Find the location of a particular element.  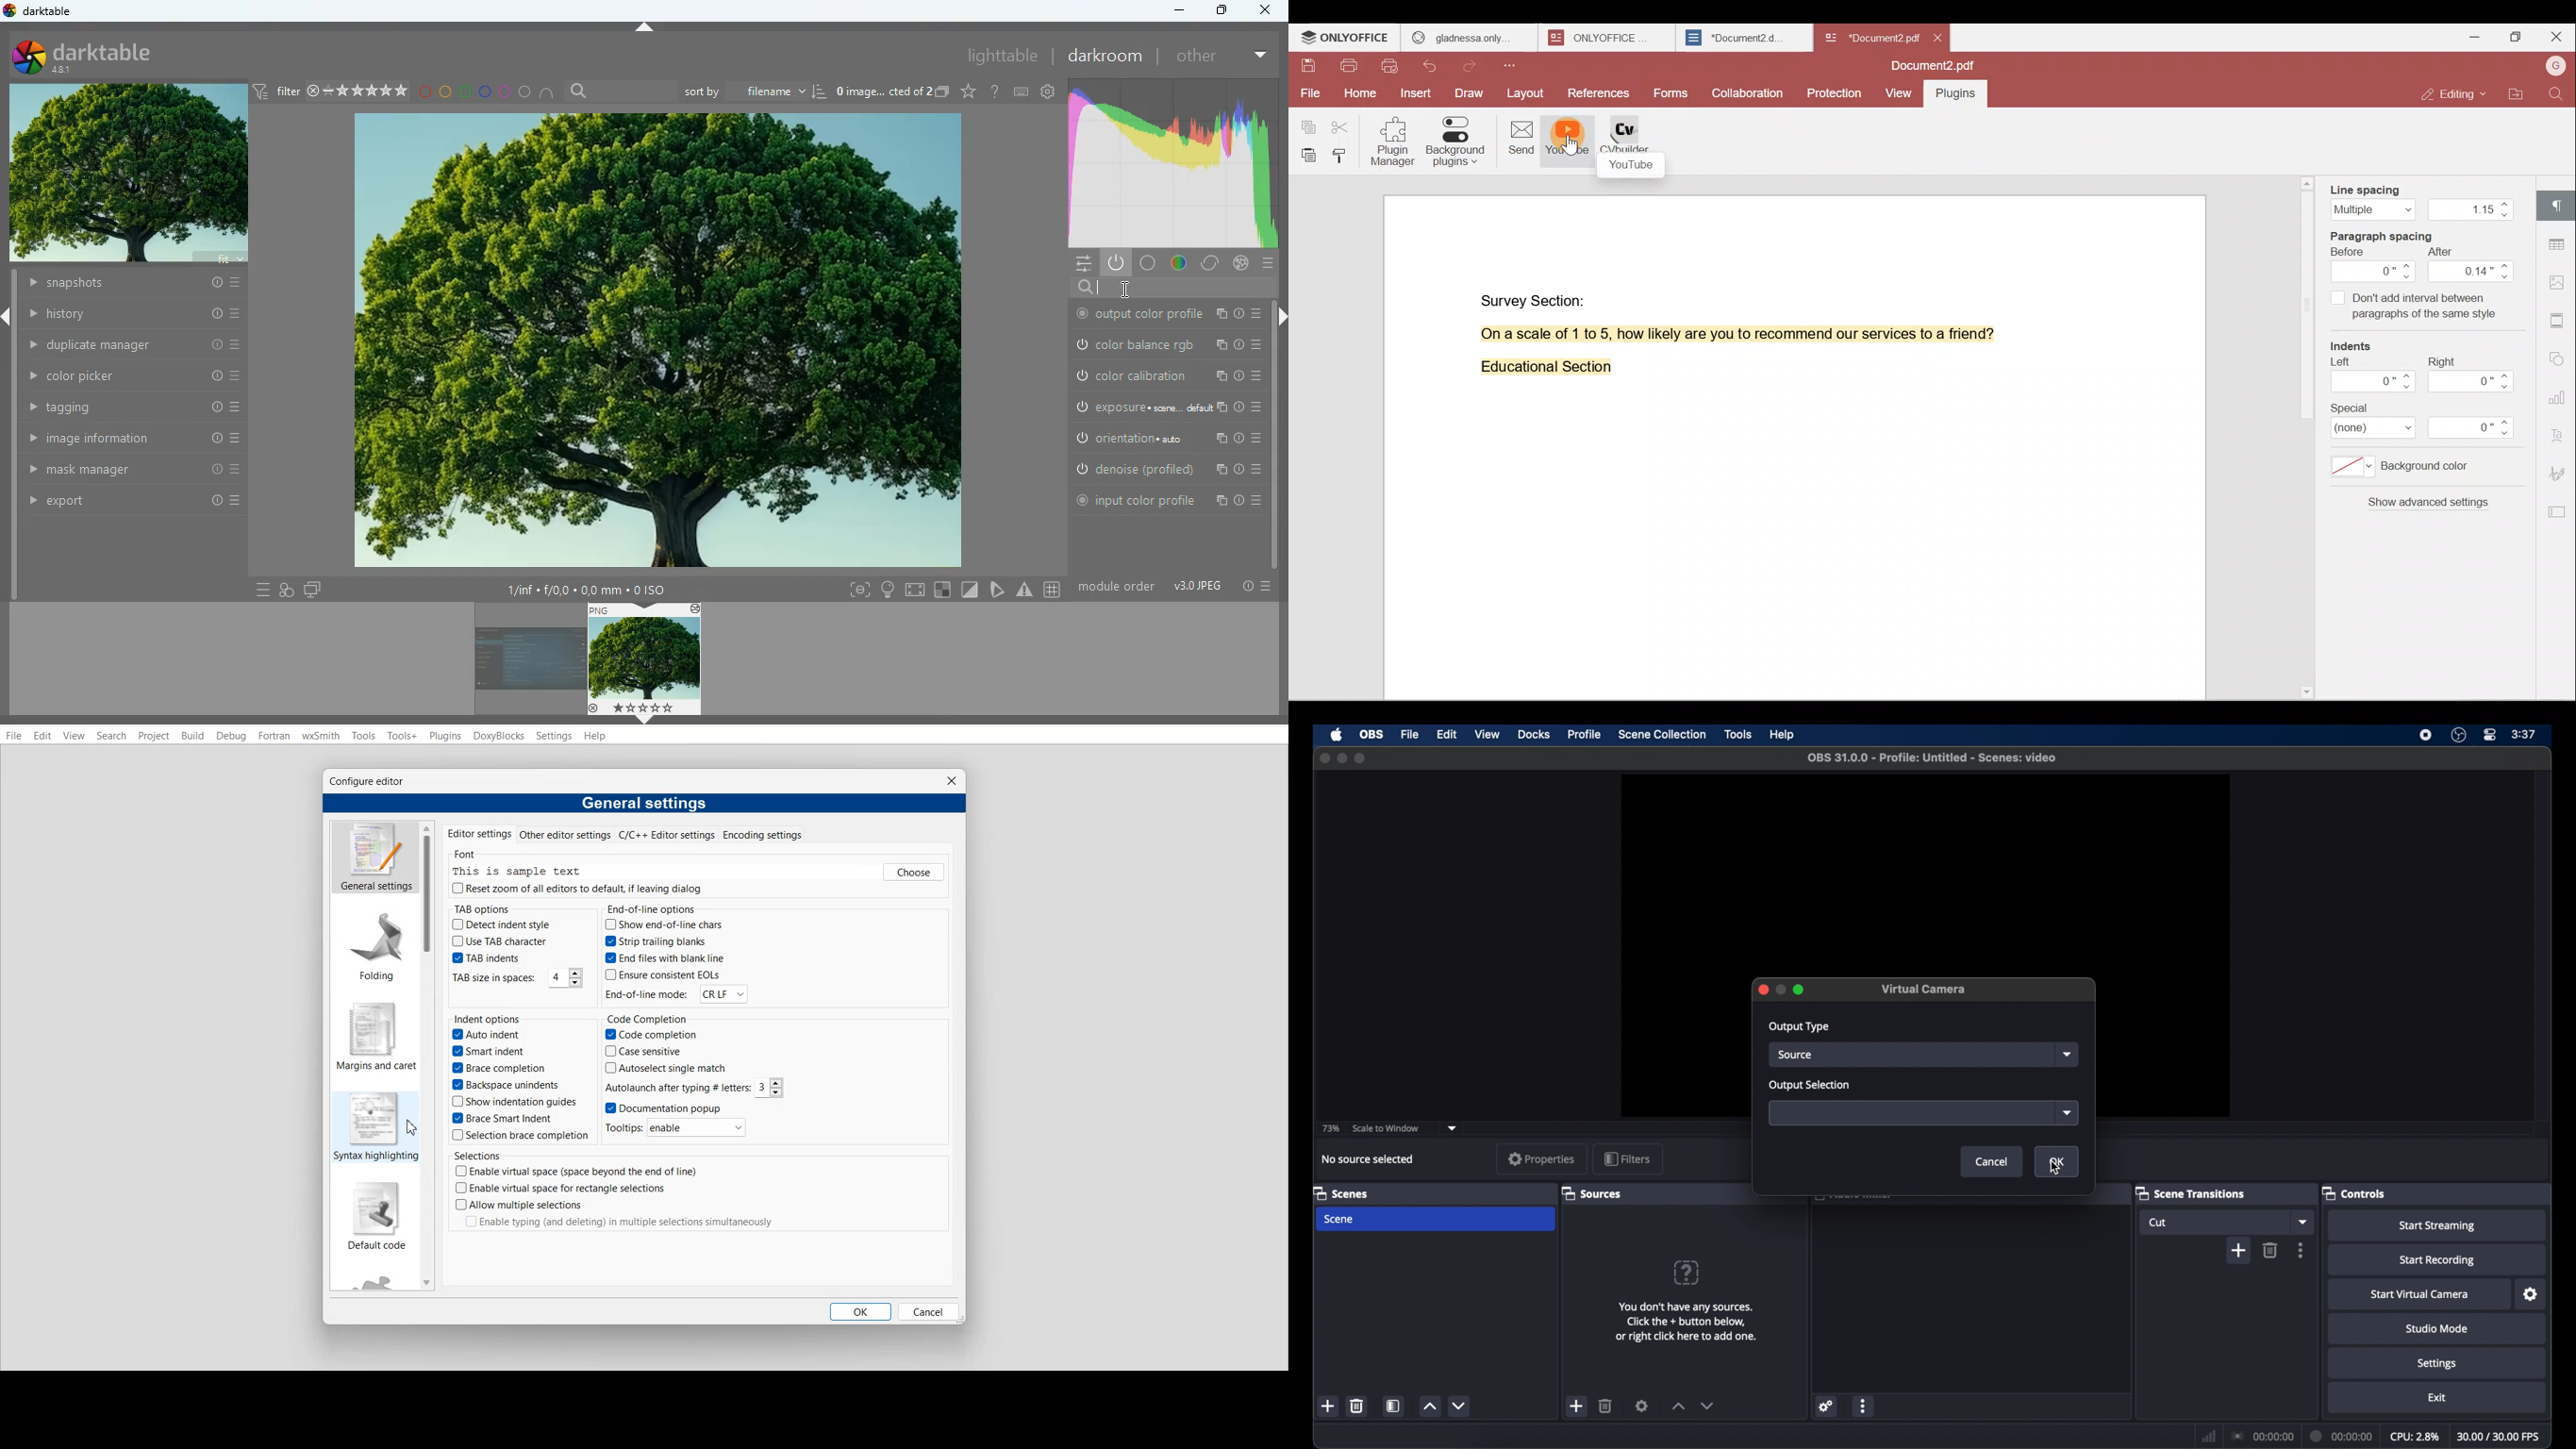

blue is located at coordinates (488, 93).